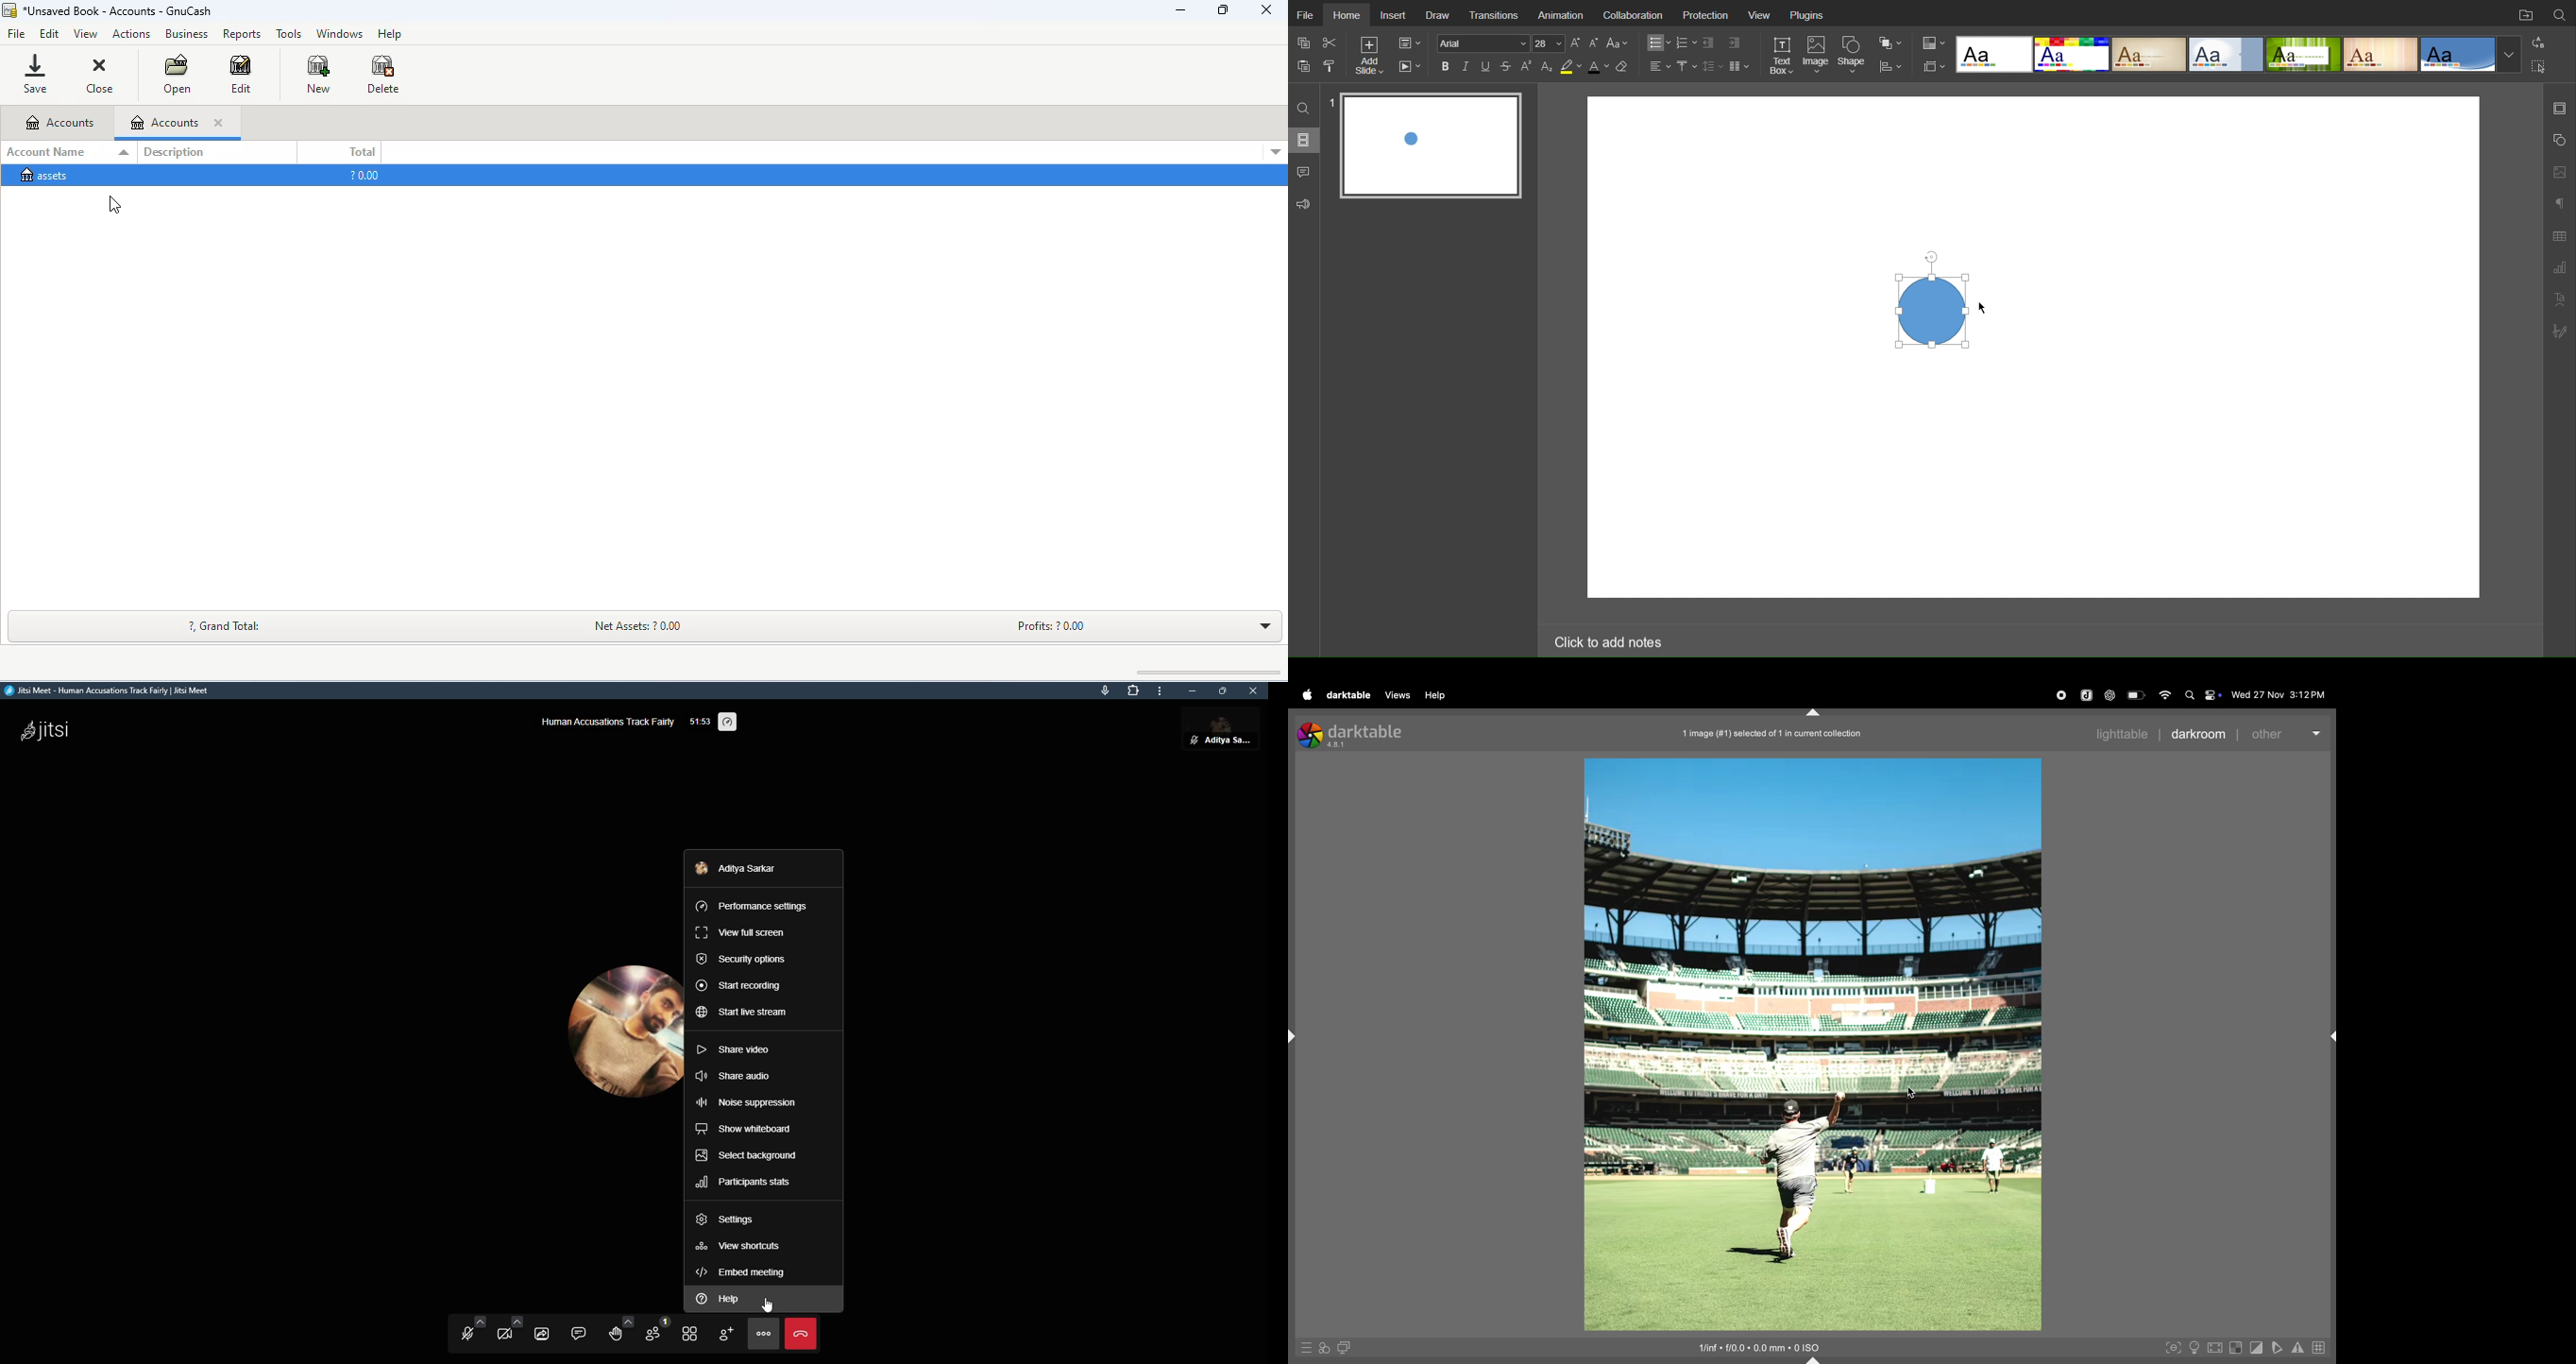 The width and height of the screenshot is (2576, 1372). I want to click on cursor, so click(1908, 1090).